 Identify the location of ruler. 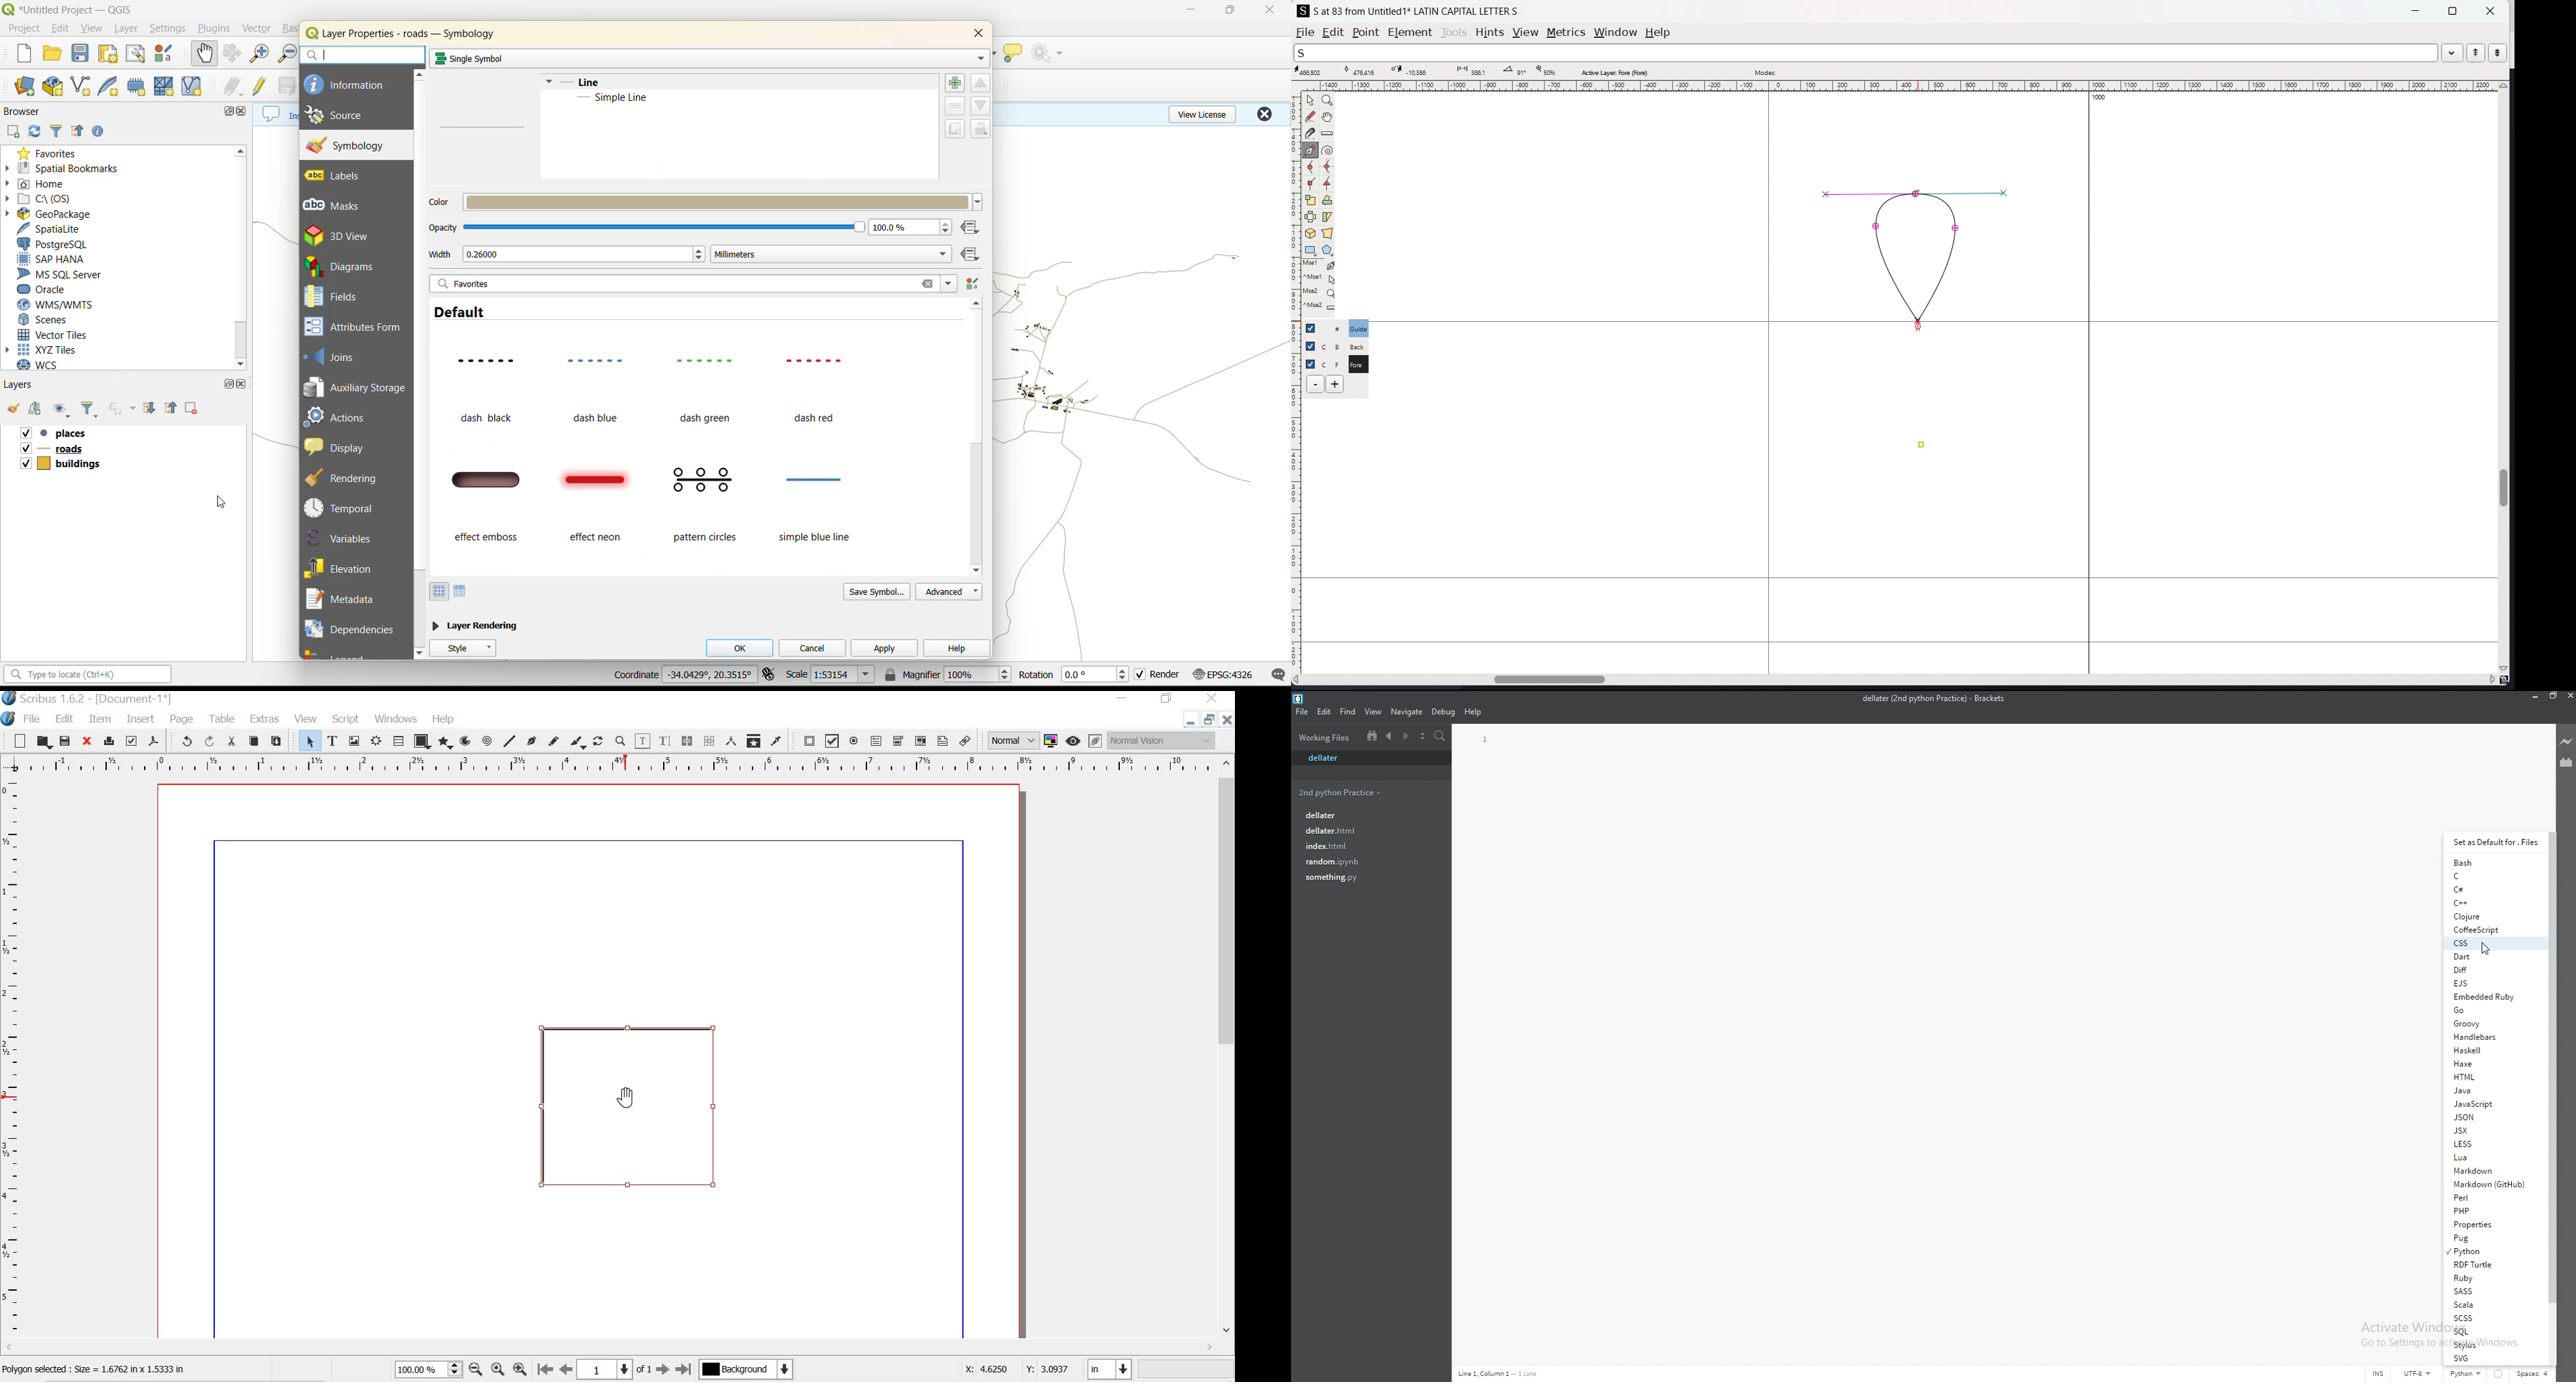
(610, 764).